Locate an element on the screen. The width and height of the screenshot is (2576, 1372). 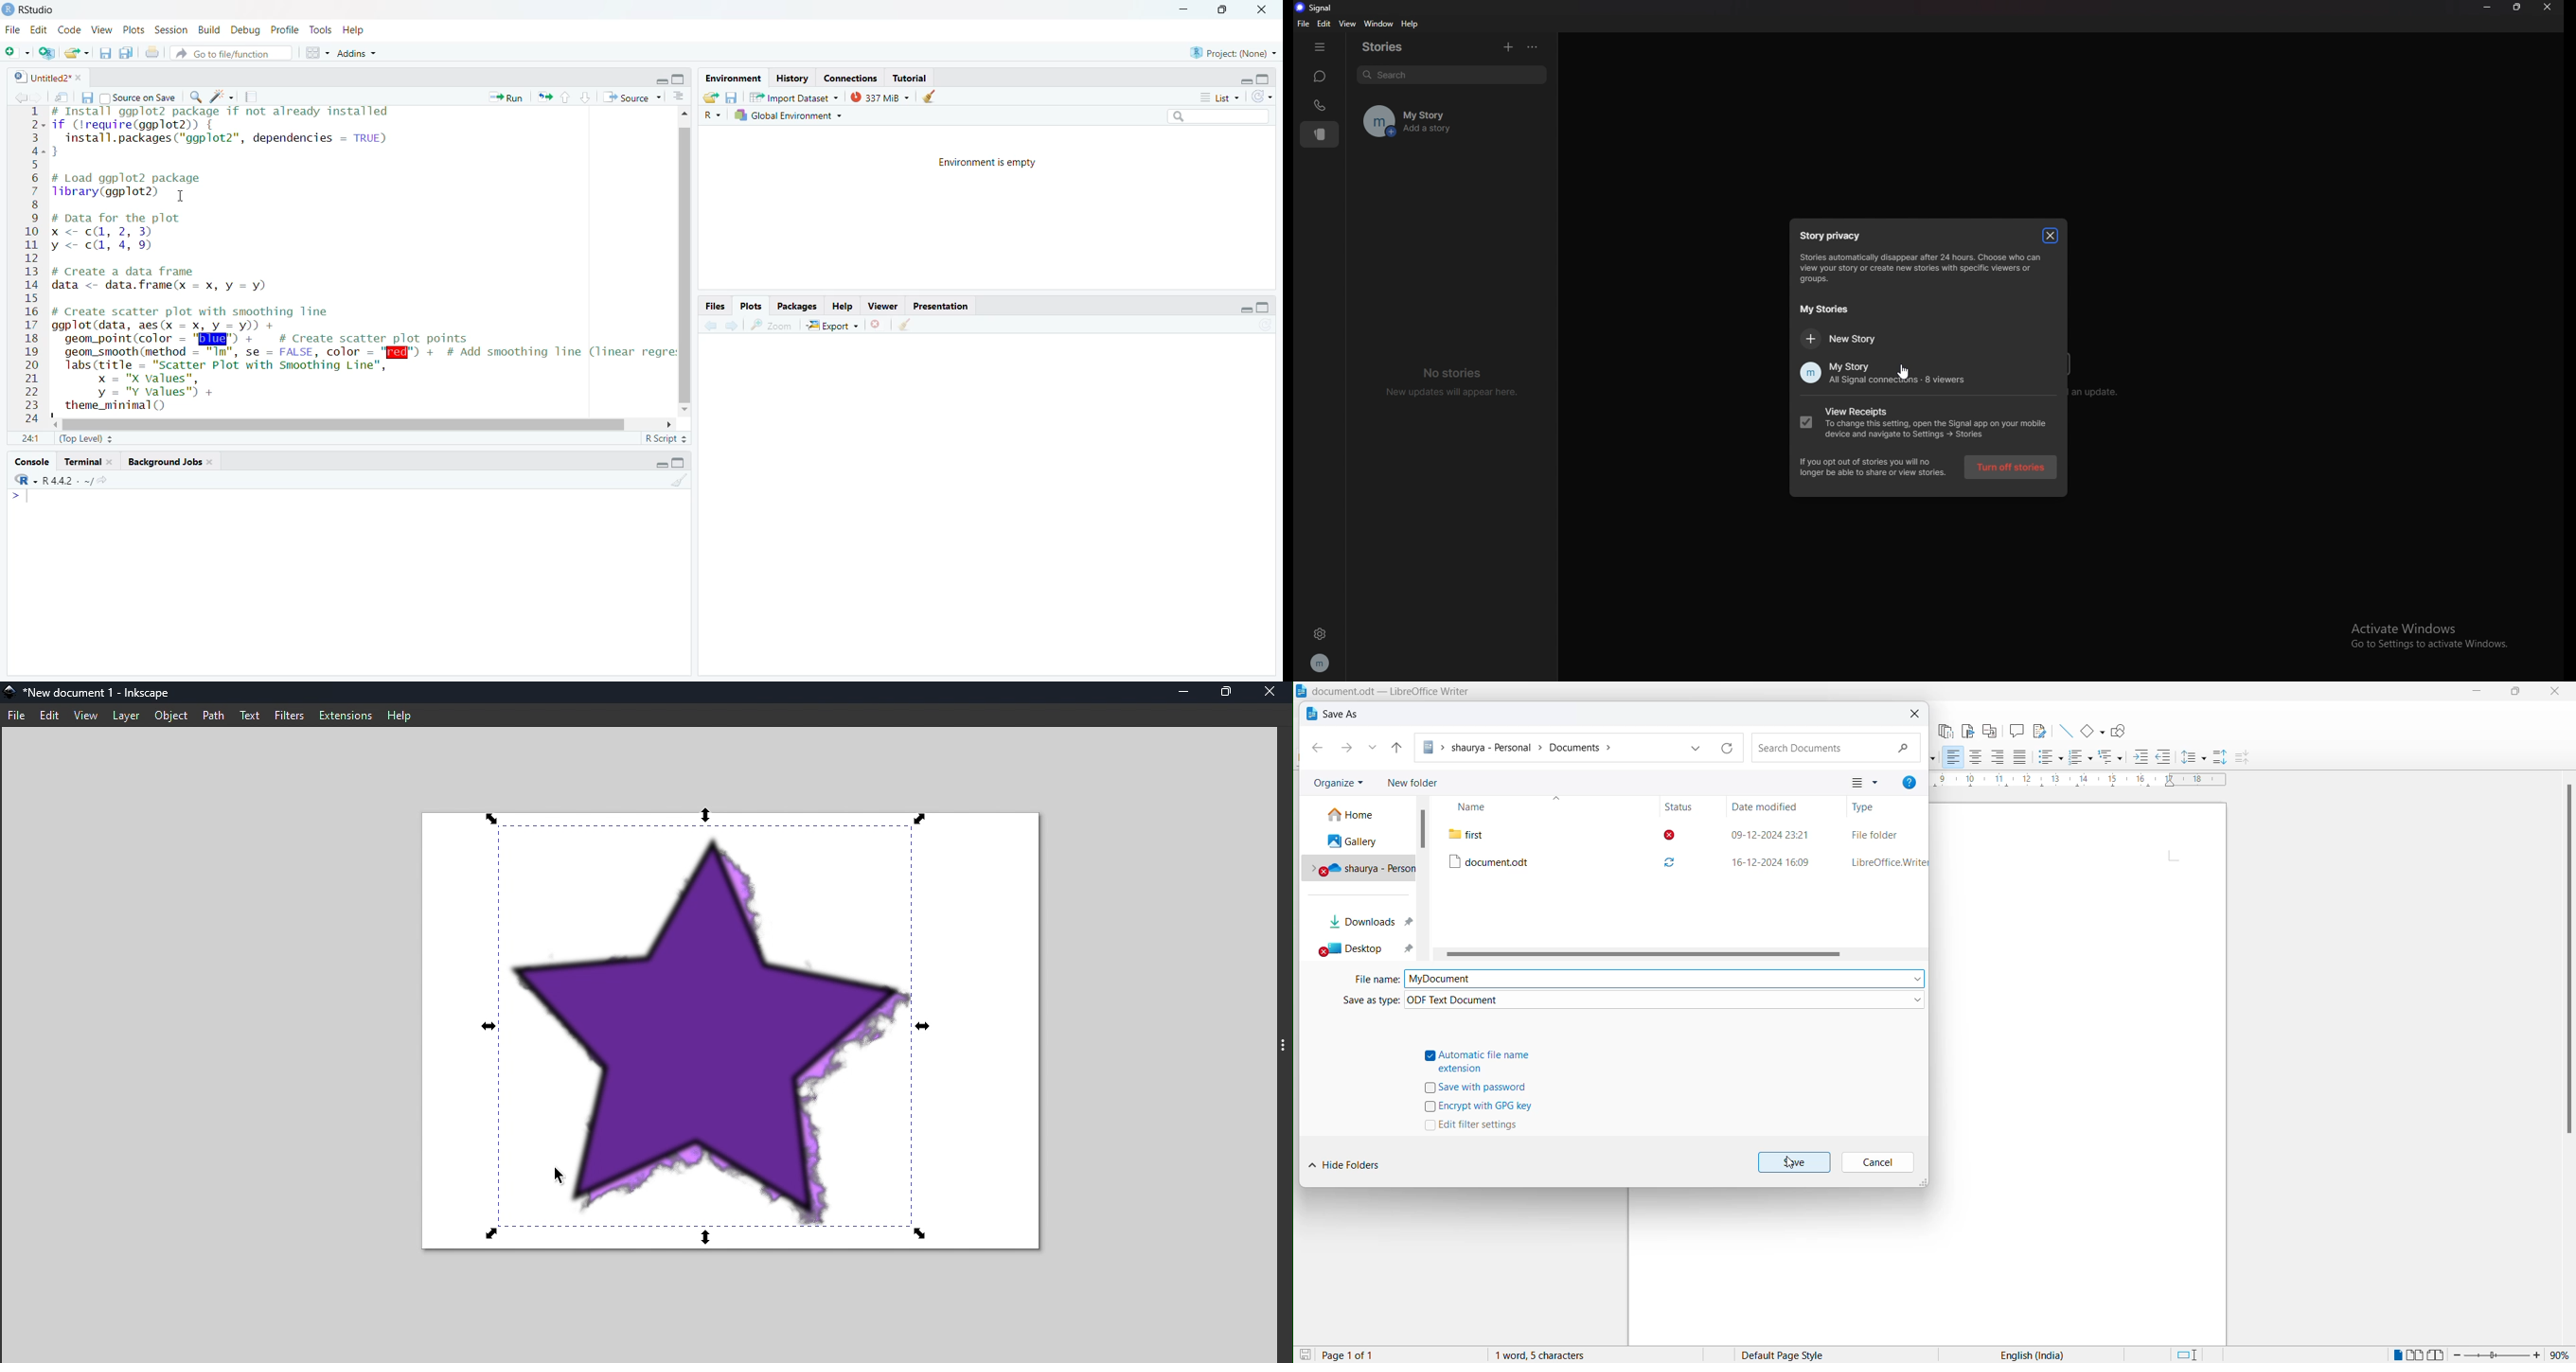
cursor is located at coordinates (1905, 373).